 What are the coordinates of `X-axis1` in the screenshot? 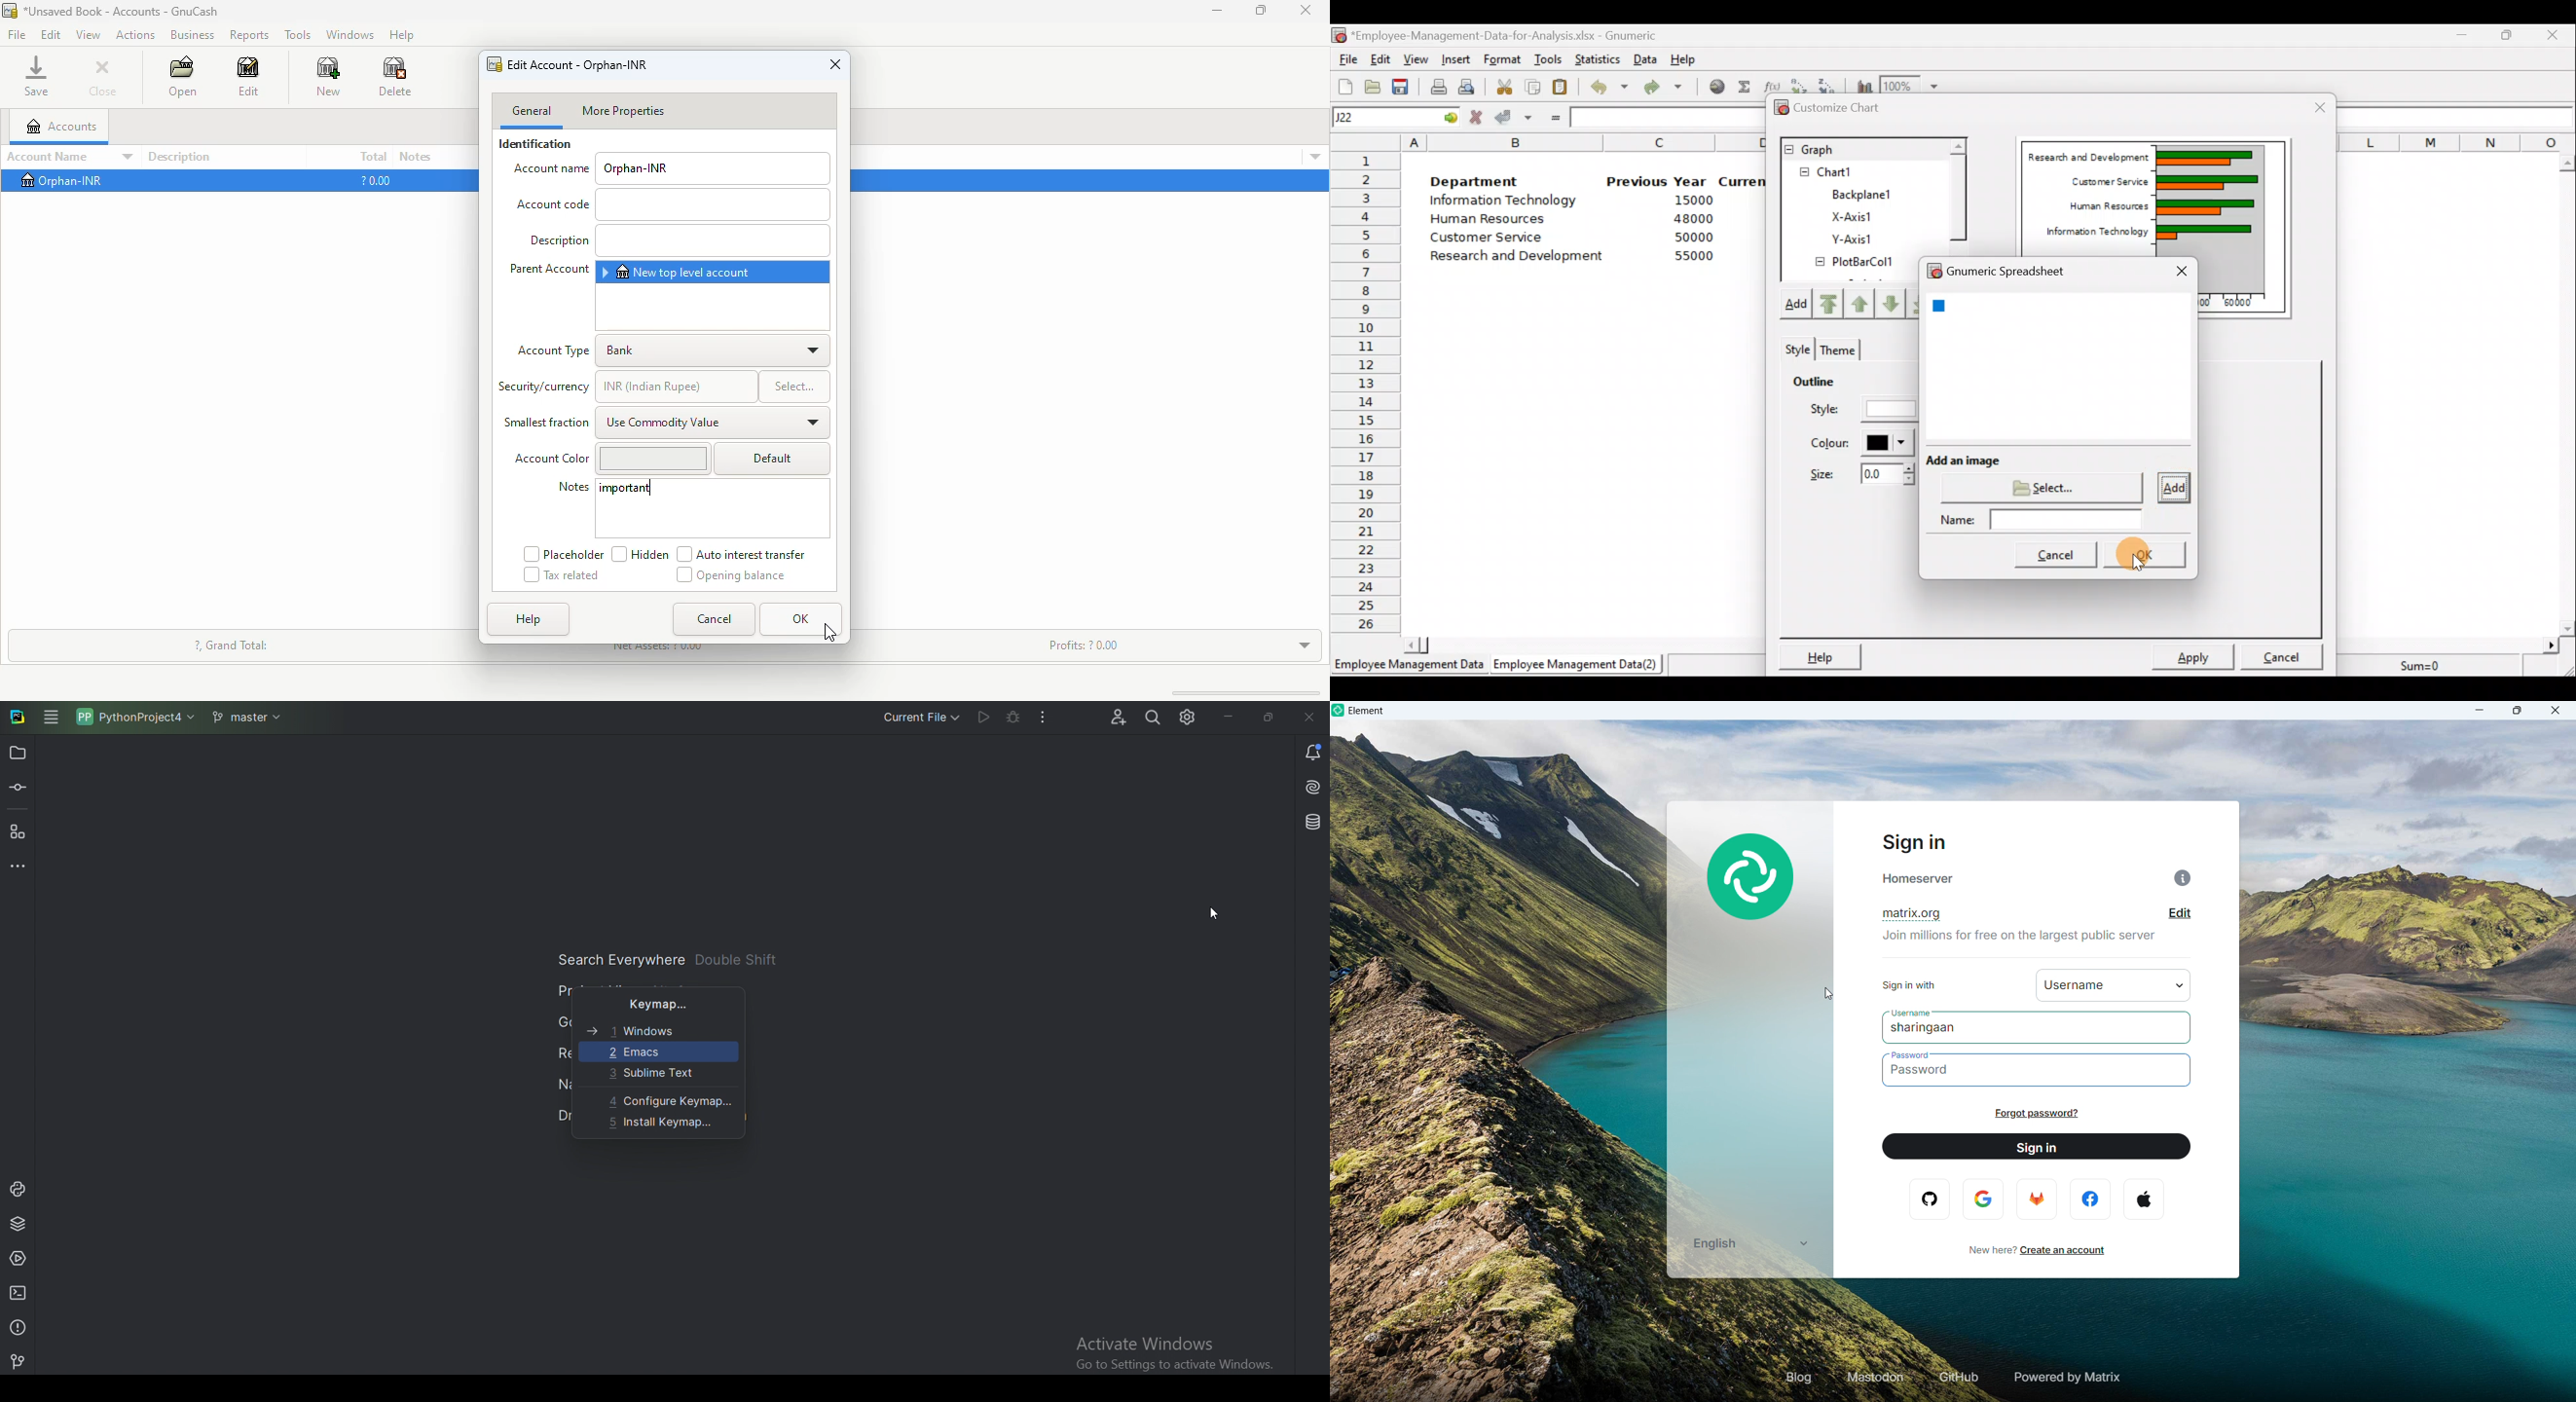 It's located at (1861, 215).